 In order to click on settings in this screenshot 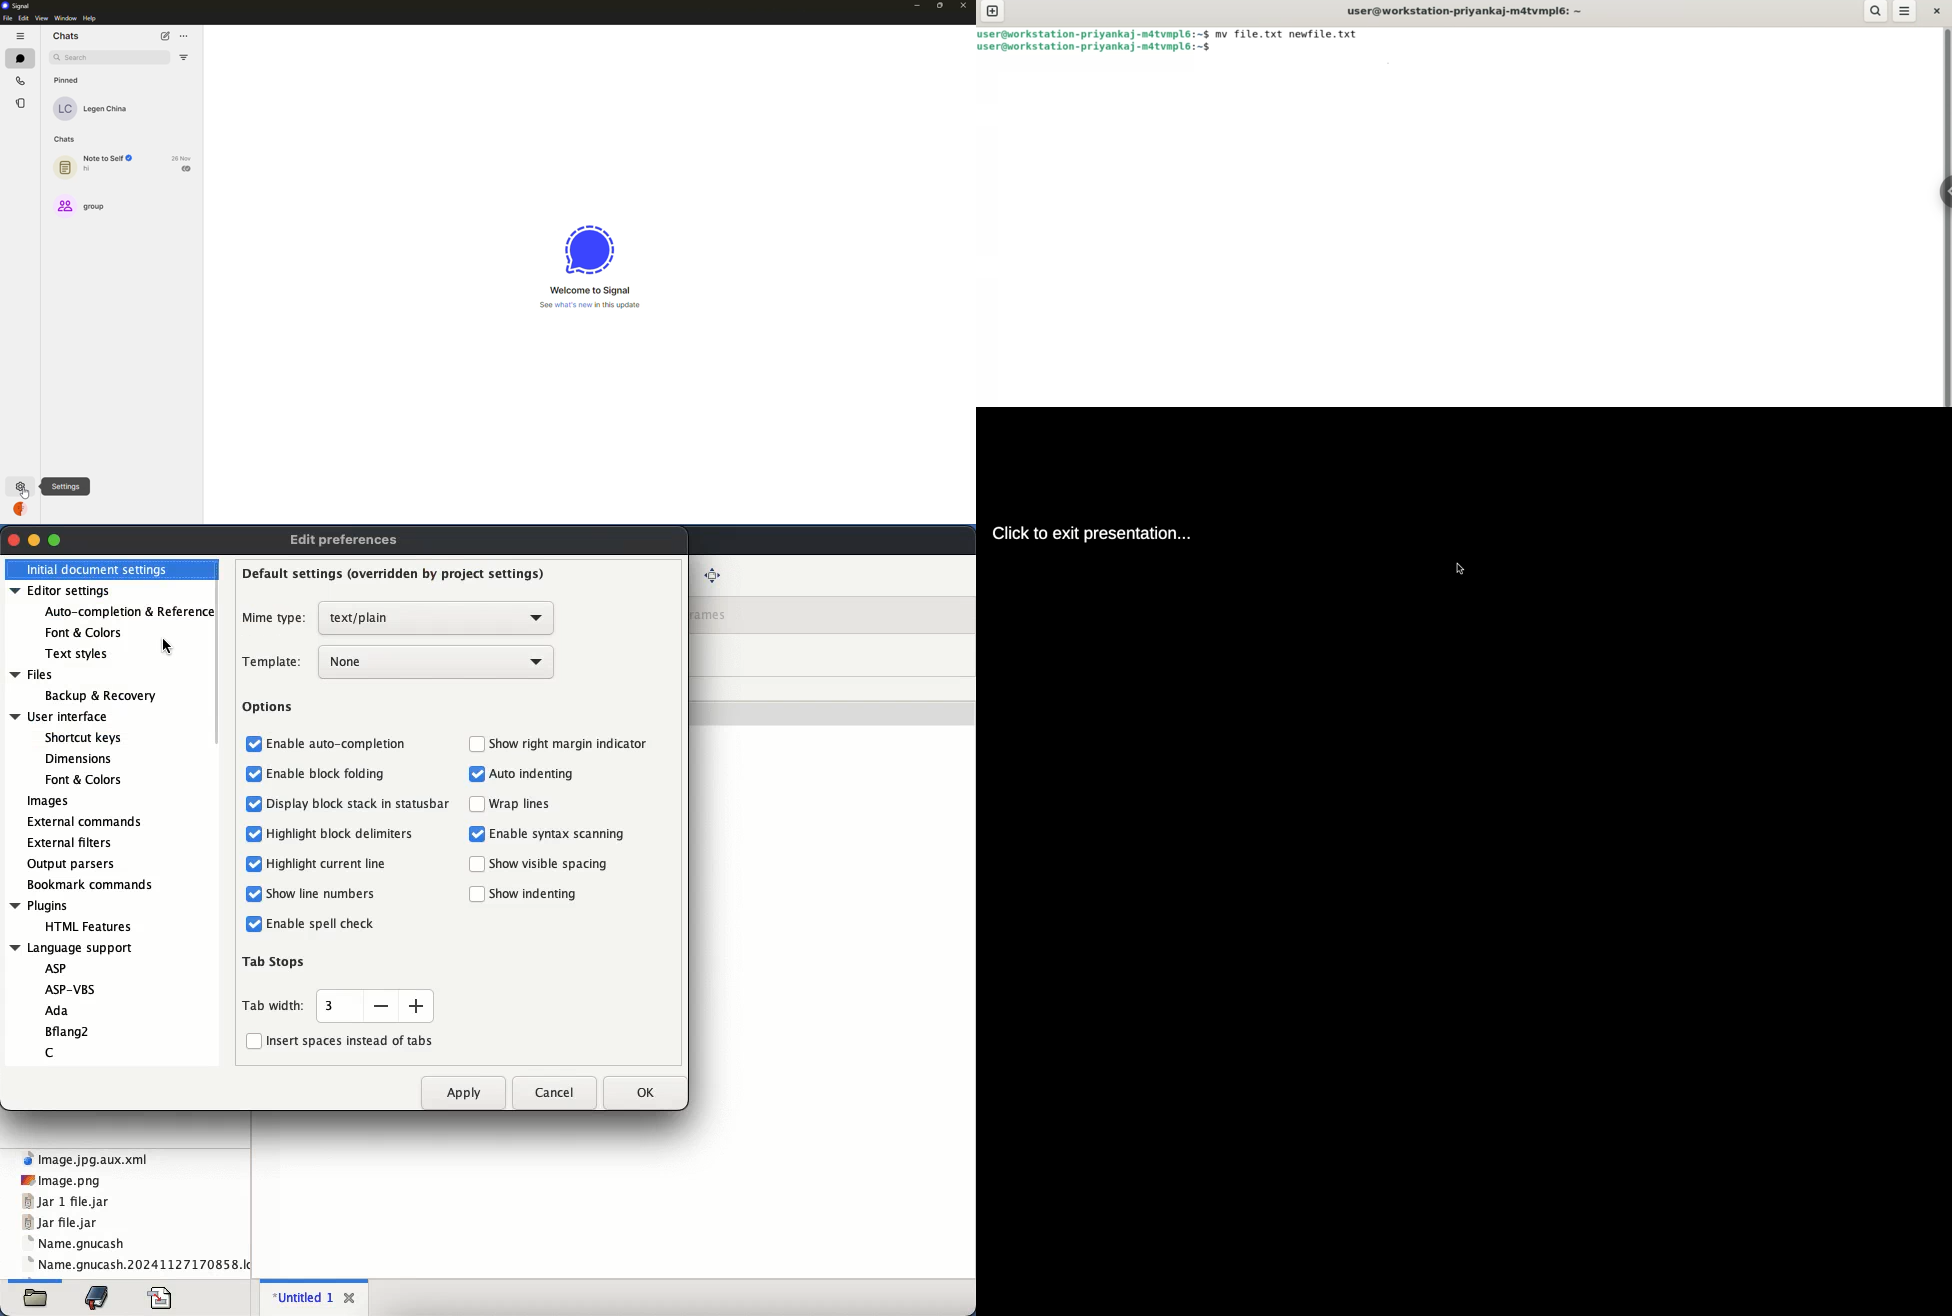, I will do `click(66, 486)`.